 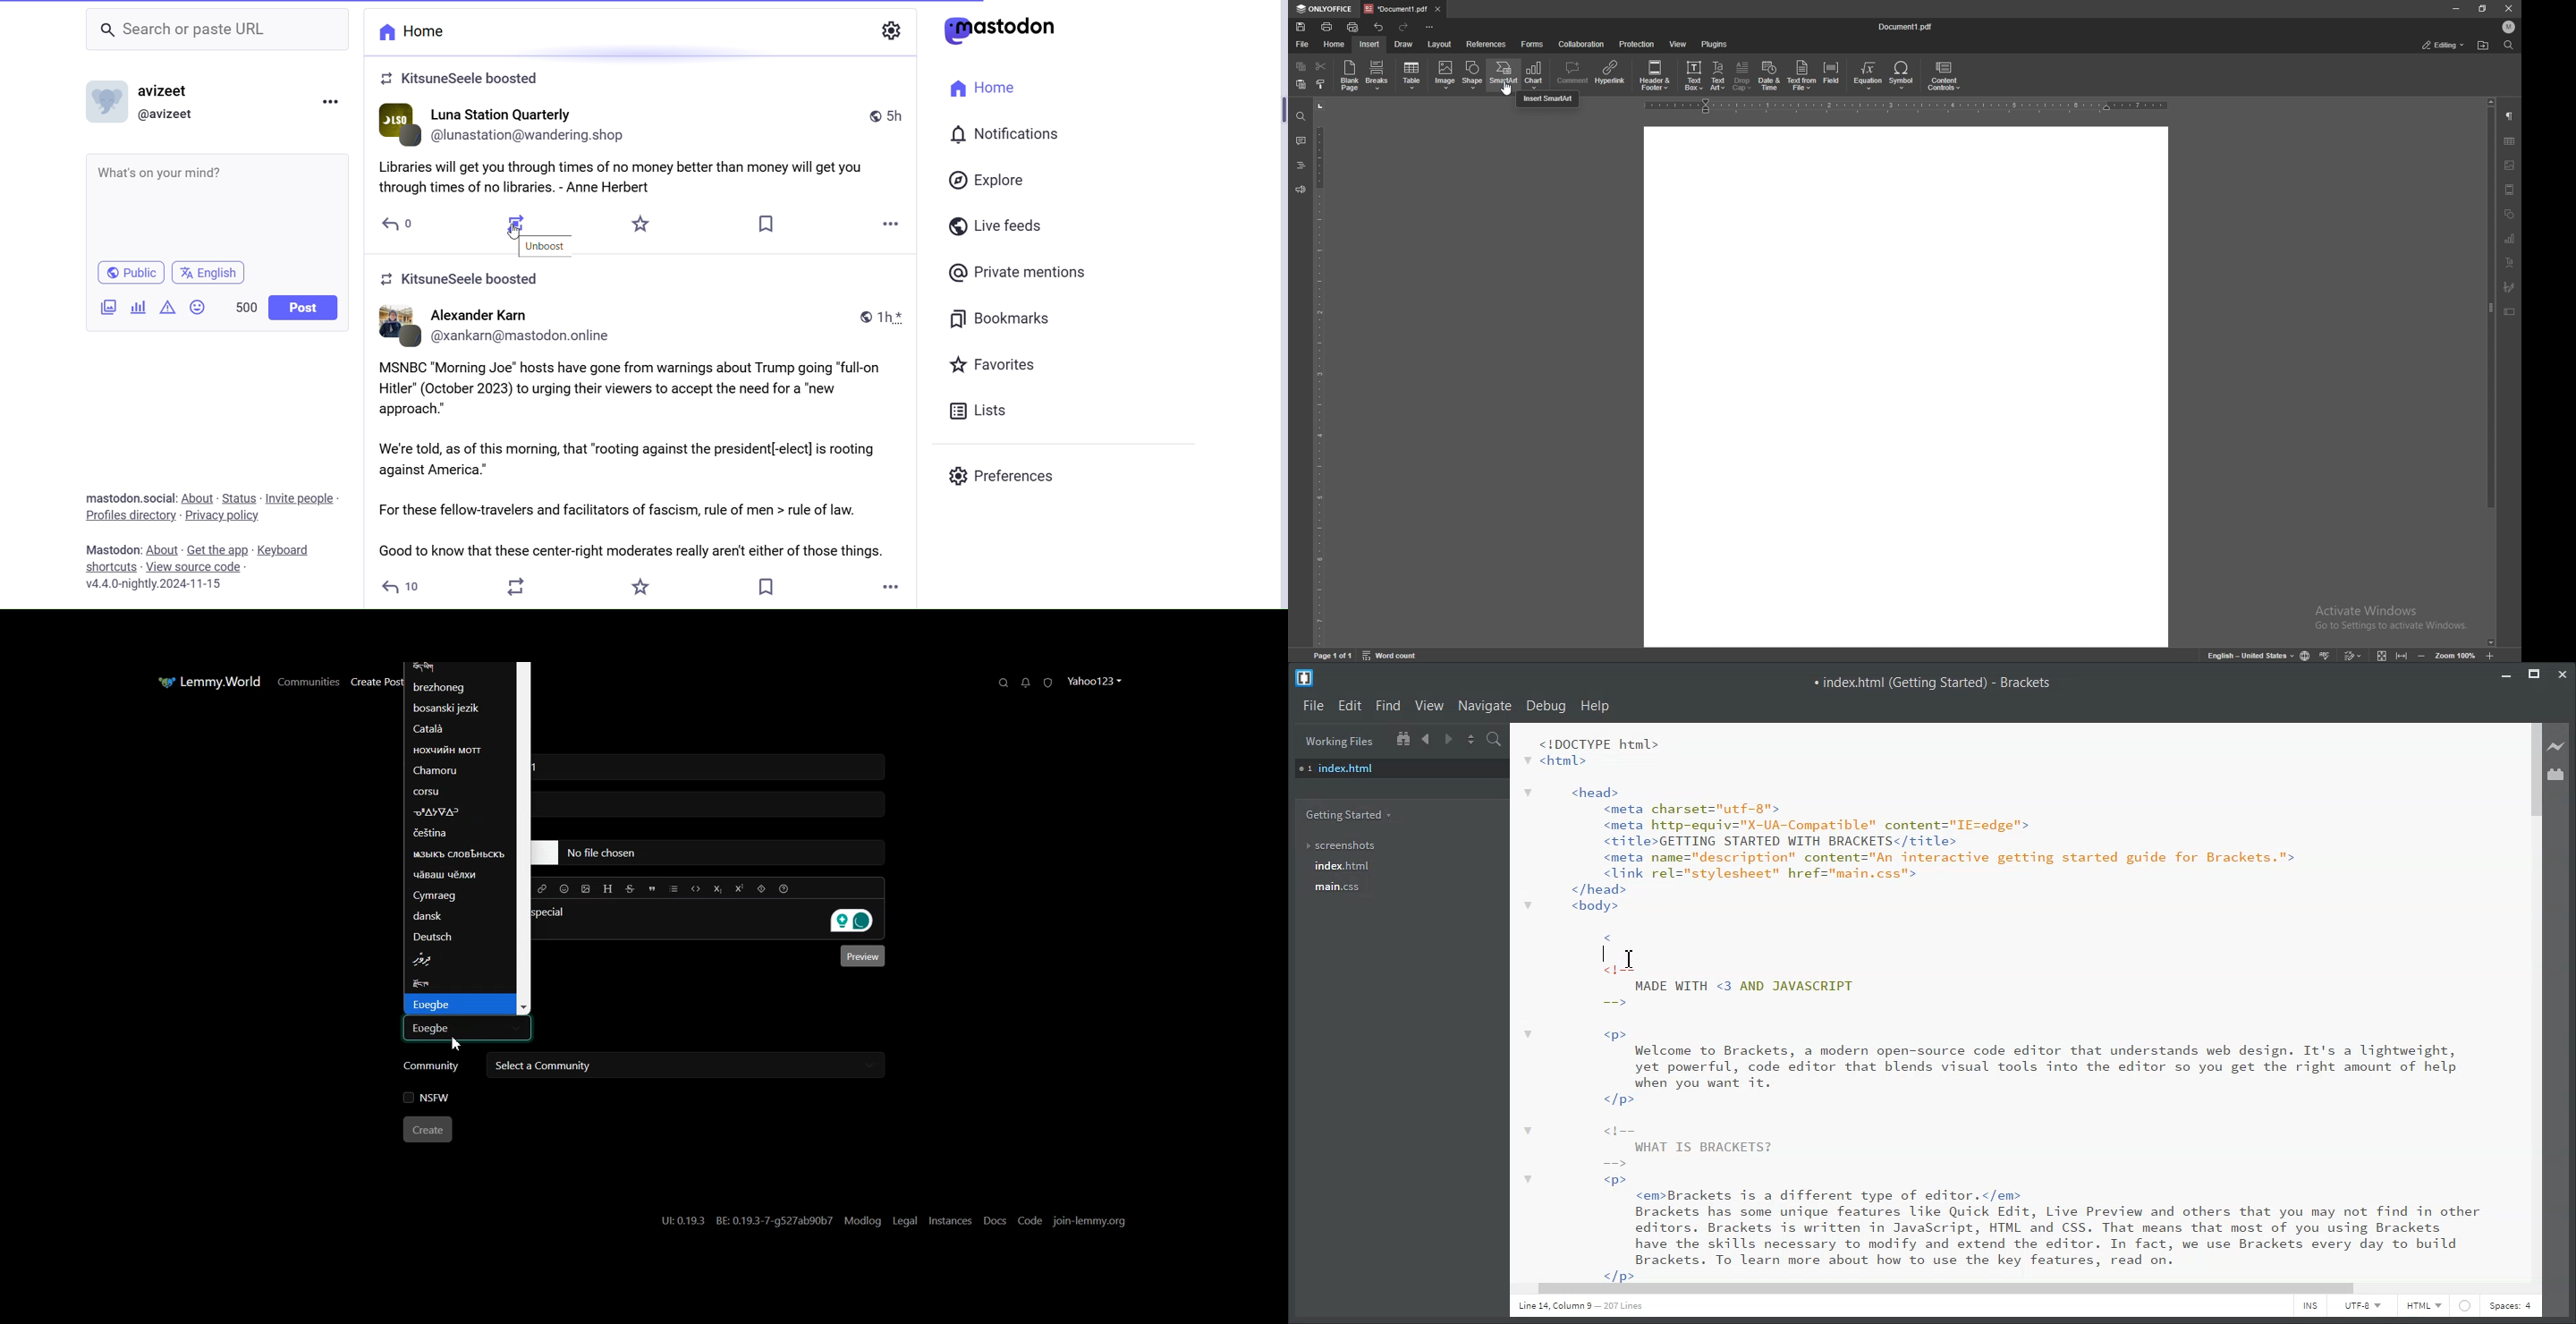 What do you see at coordinates (652, 889) in the screenshot?
I see `Quote` at bounding box center [652, 889].